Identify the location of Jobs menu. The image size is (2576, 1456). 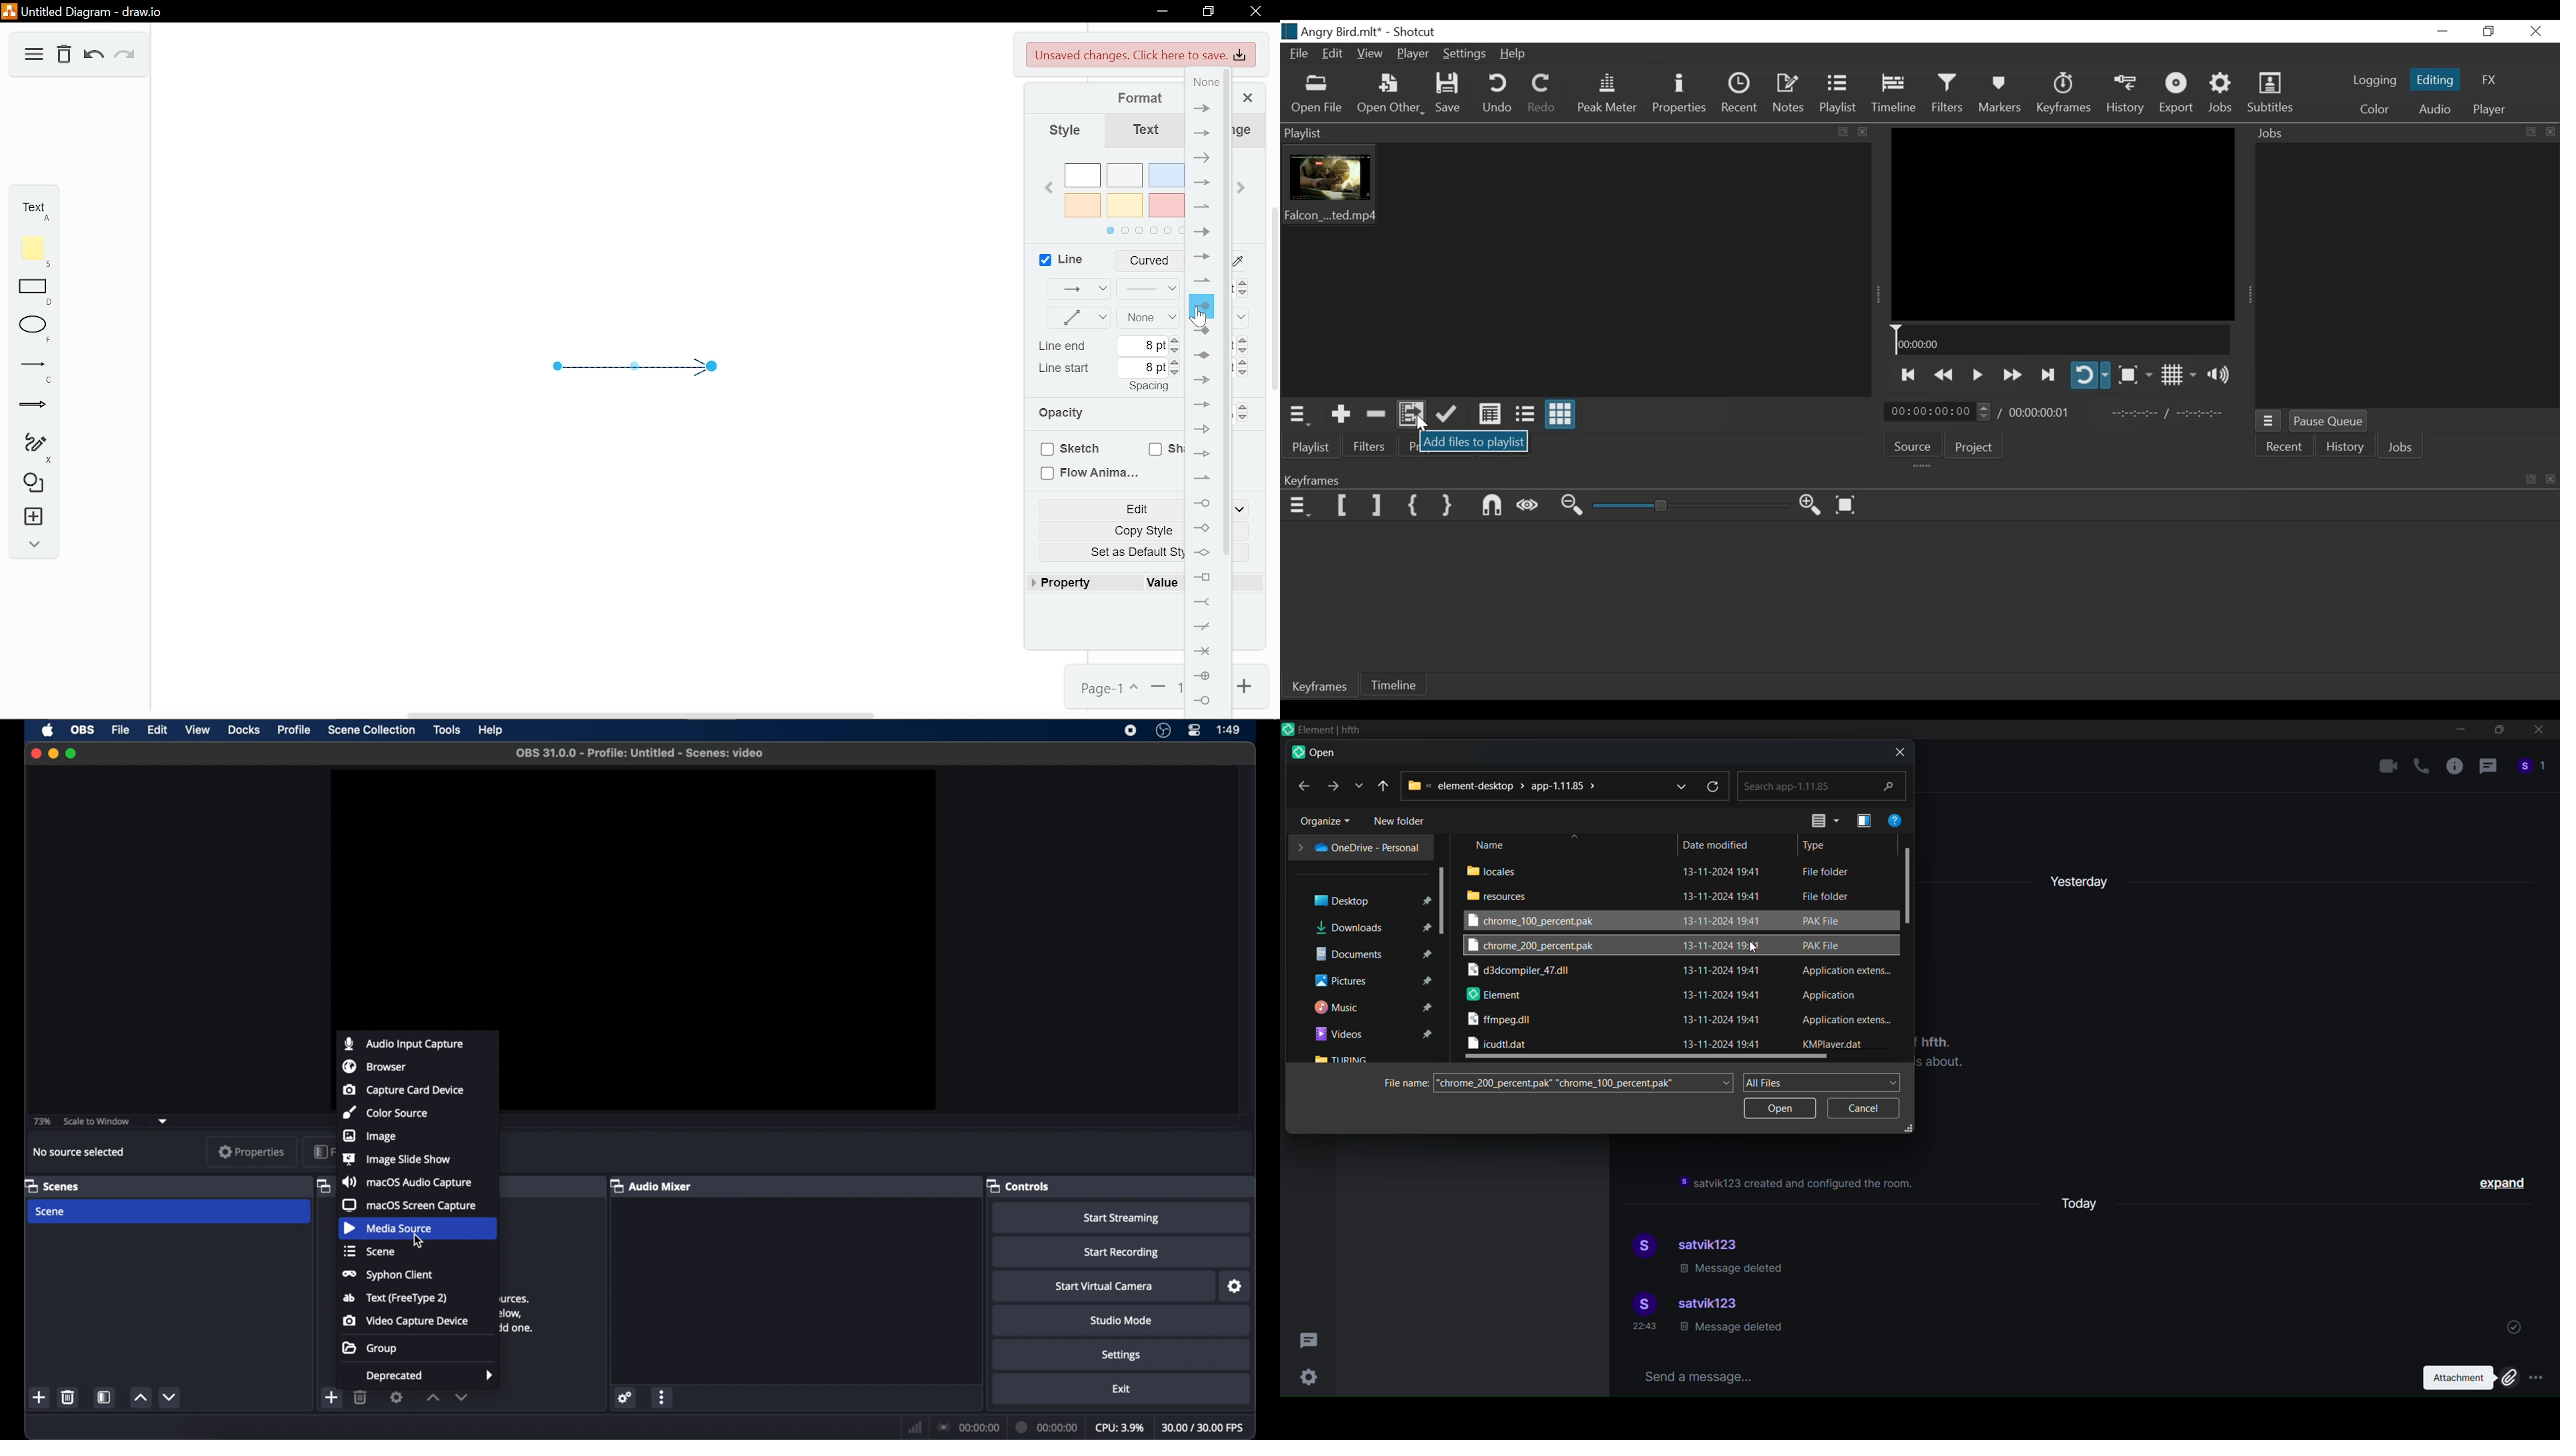
(2269, 421).